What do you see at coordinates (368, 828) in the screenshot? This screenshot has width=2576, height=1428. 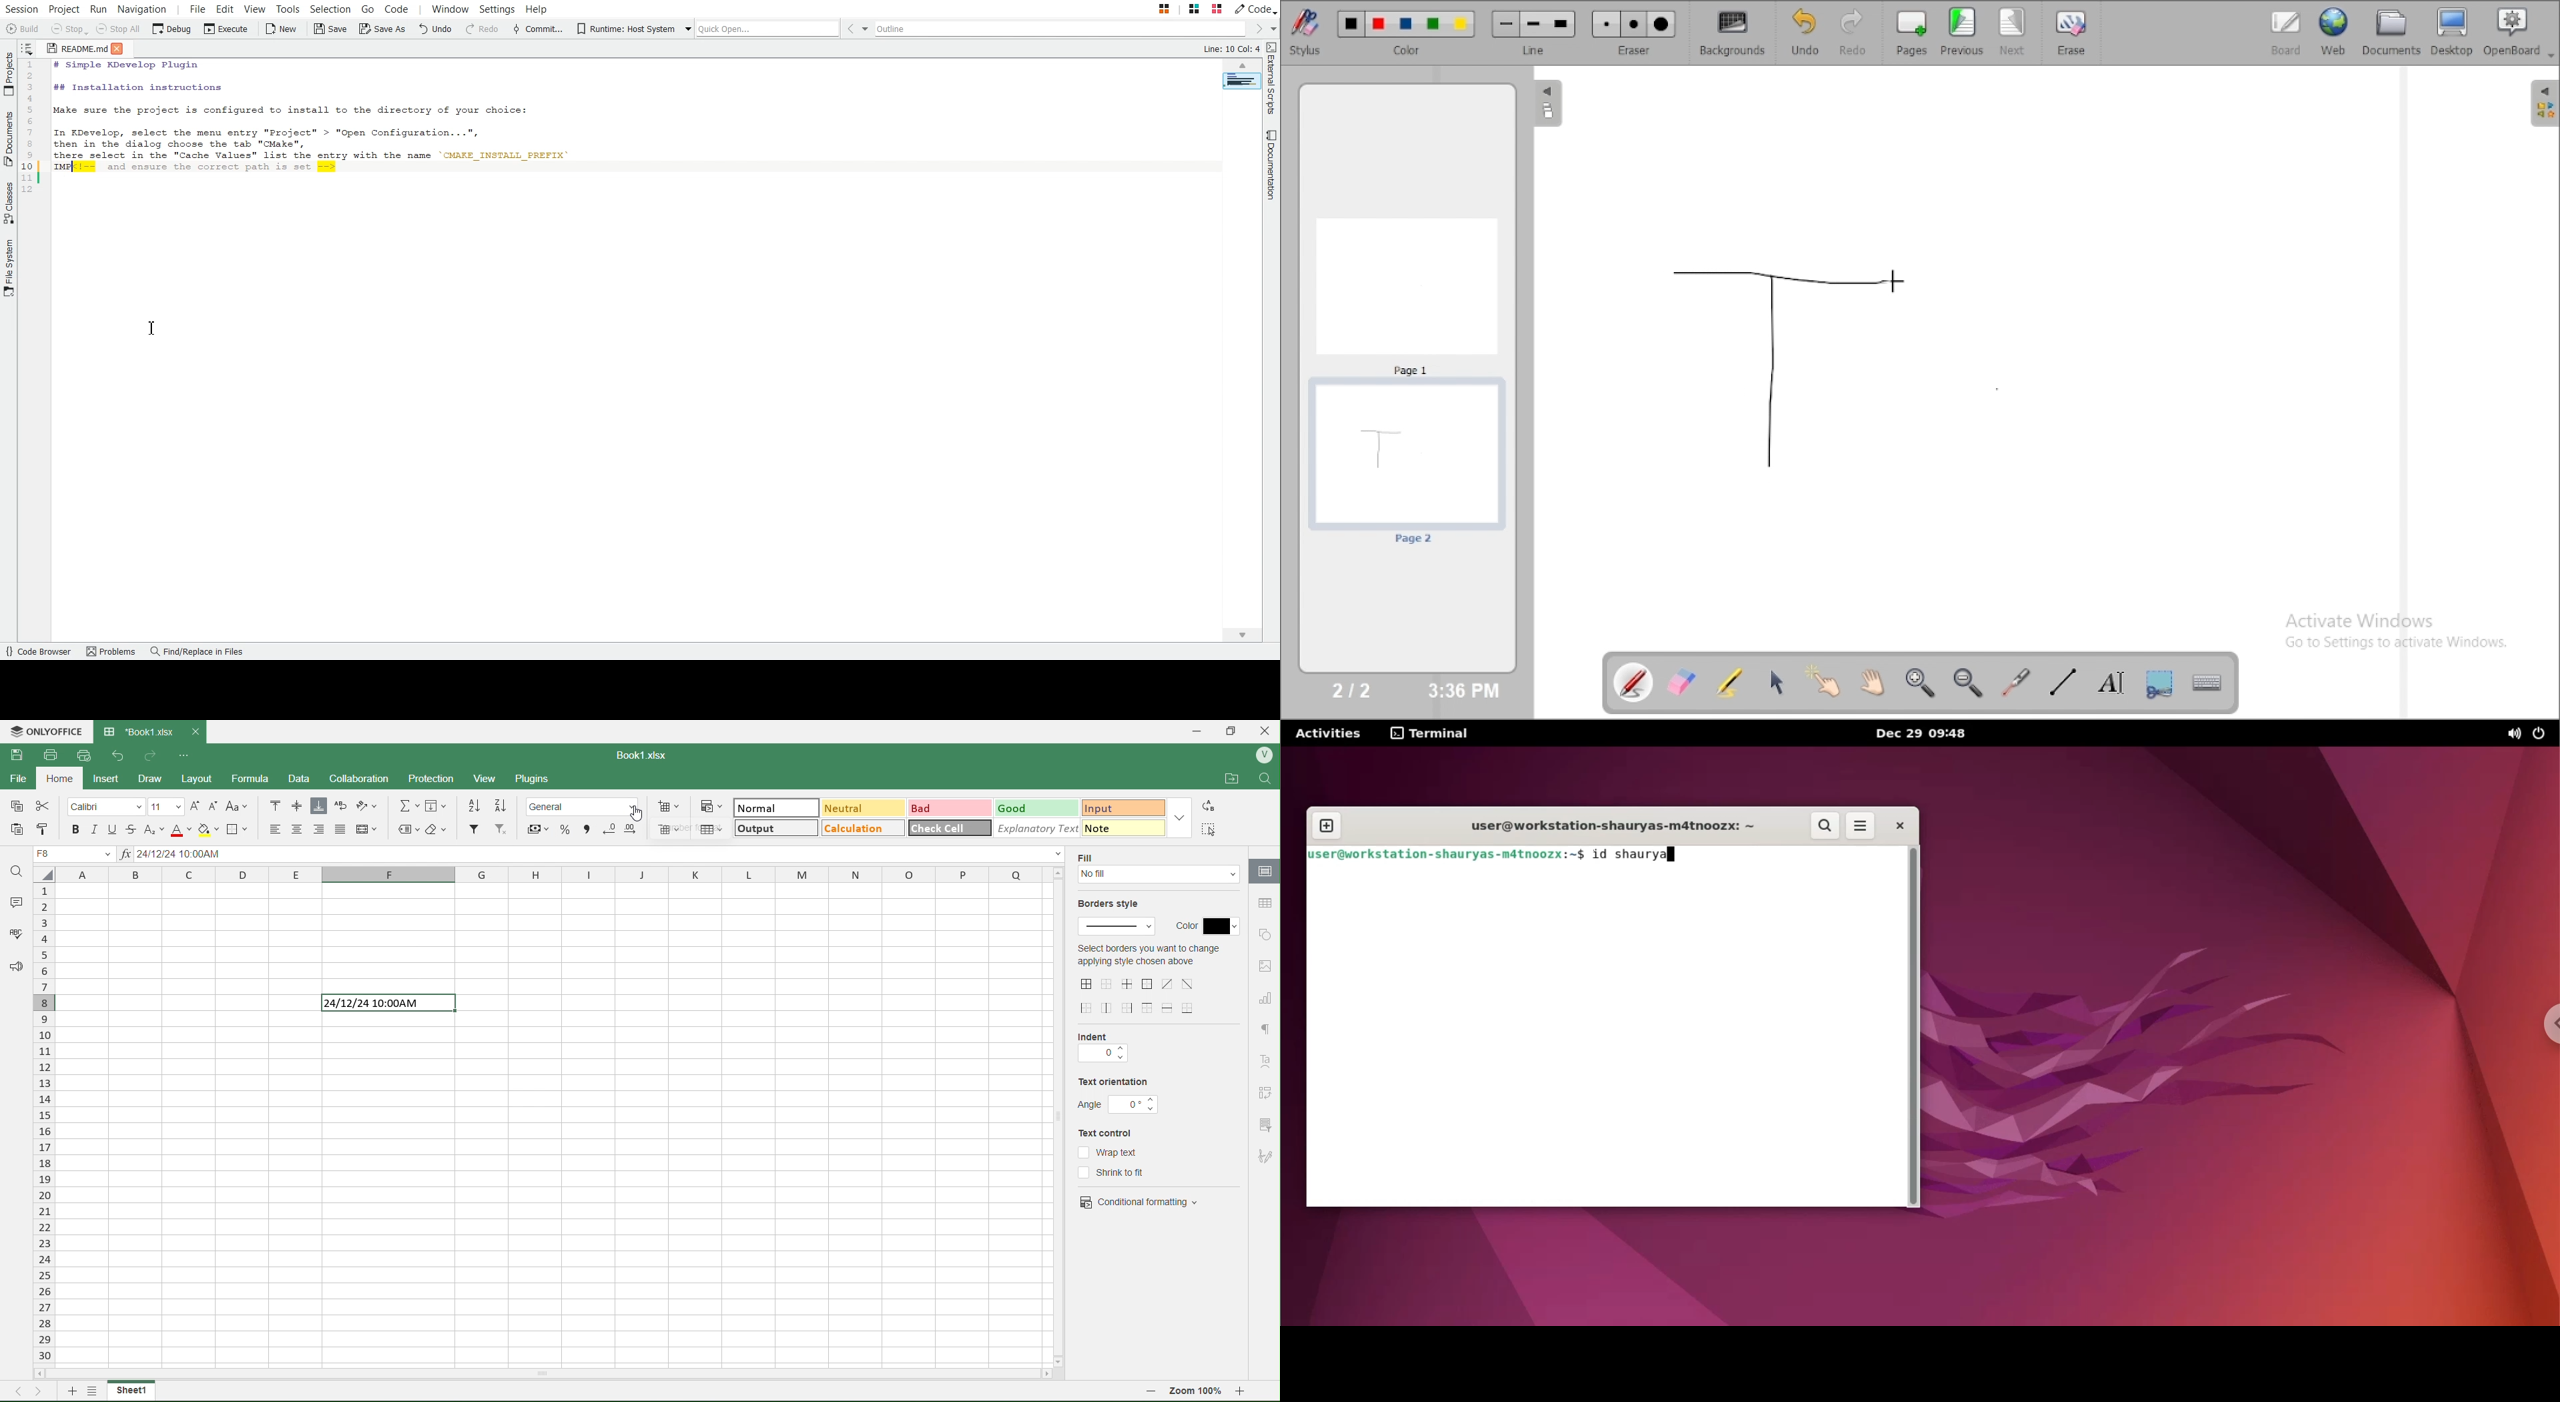 I see `Merge and Center` at bounding box center [368, 828].